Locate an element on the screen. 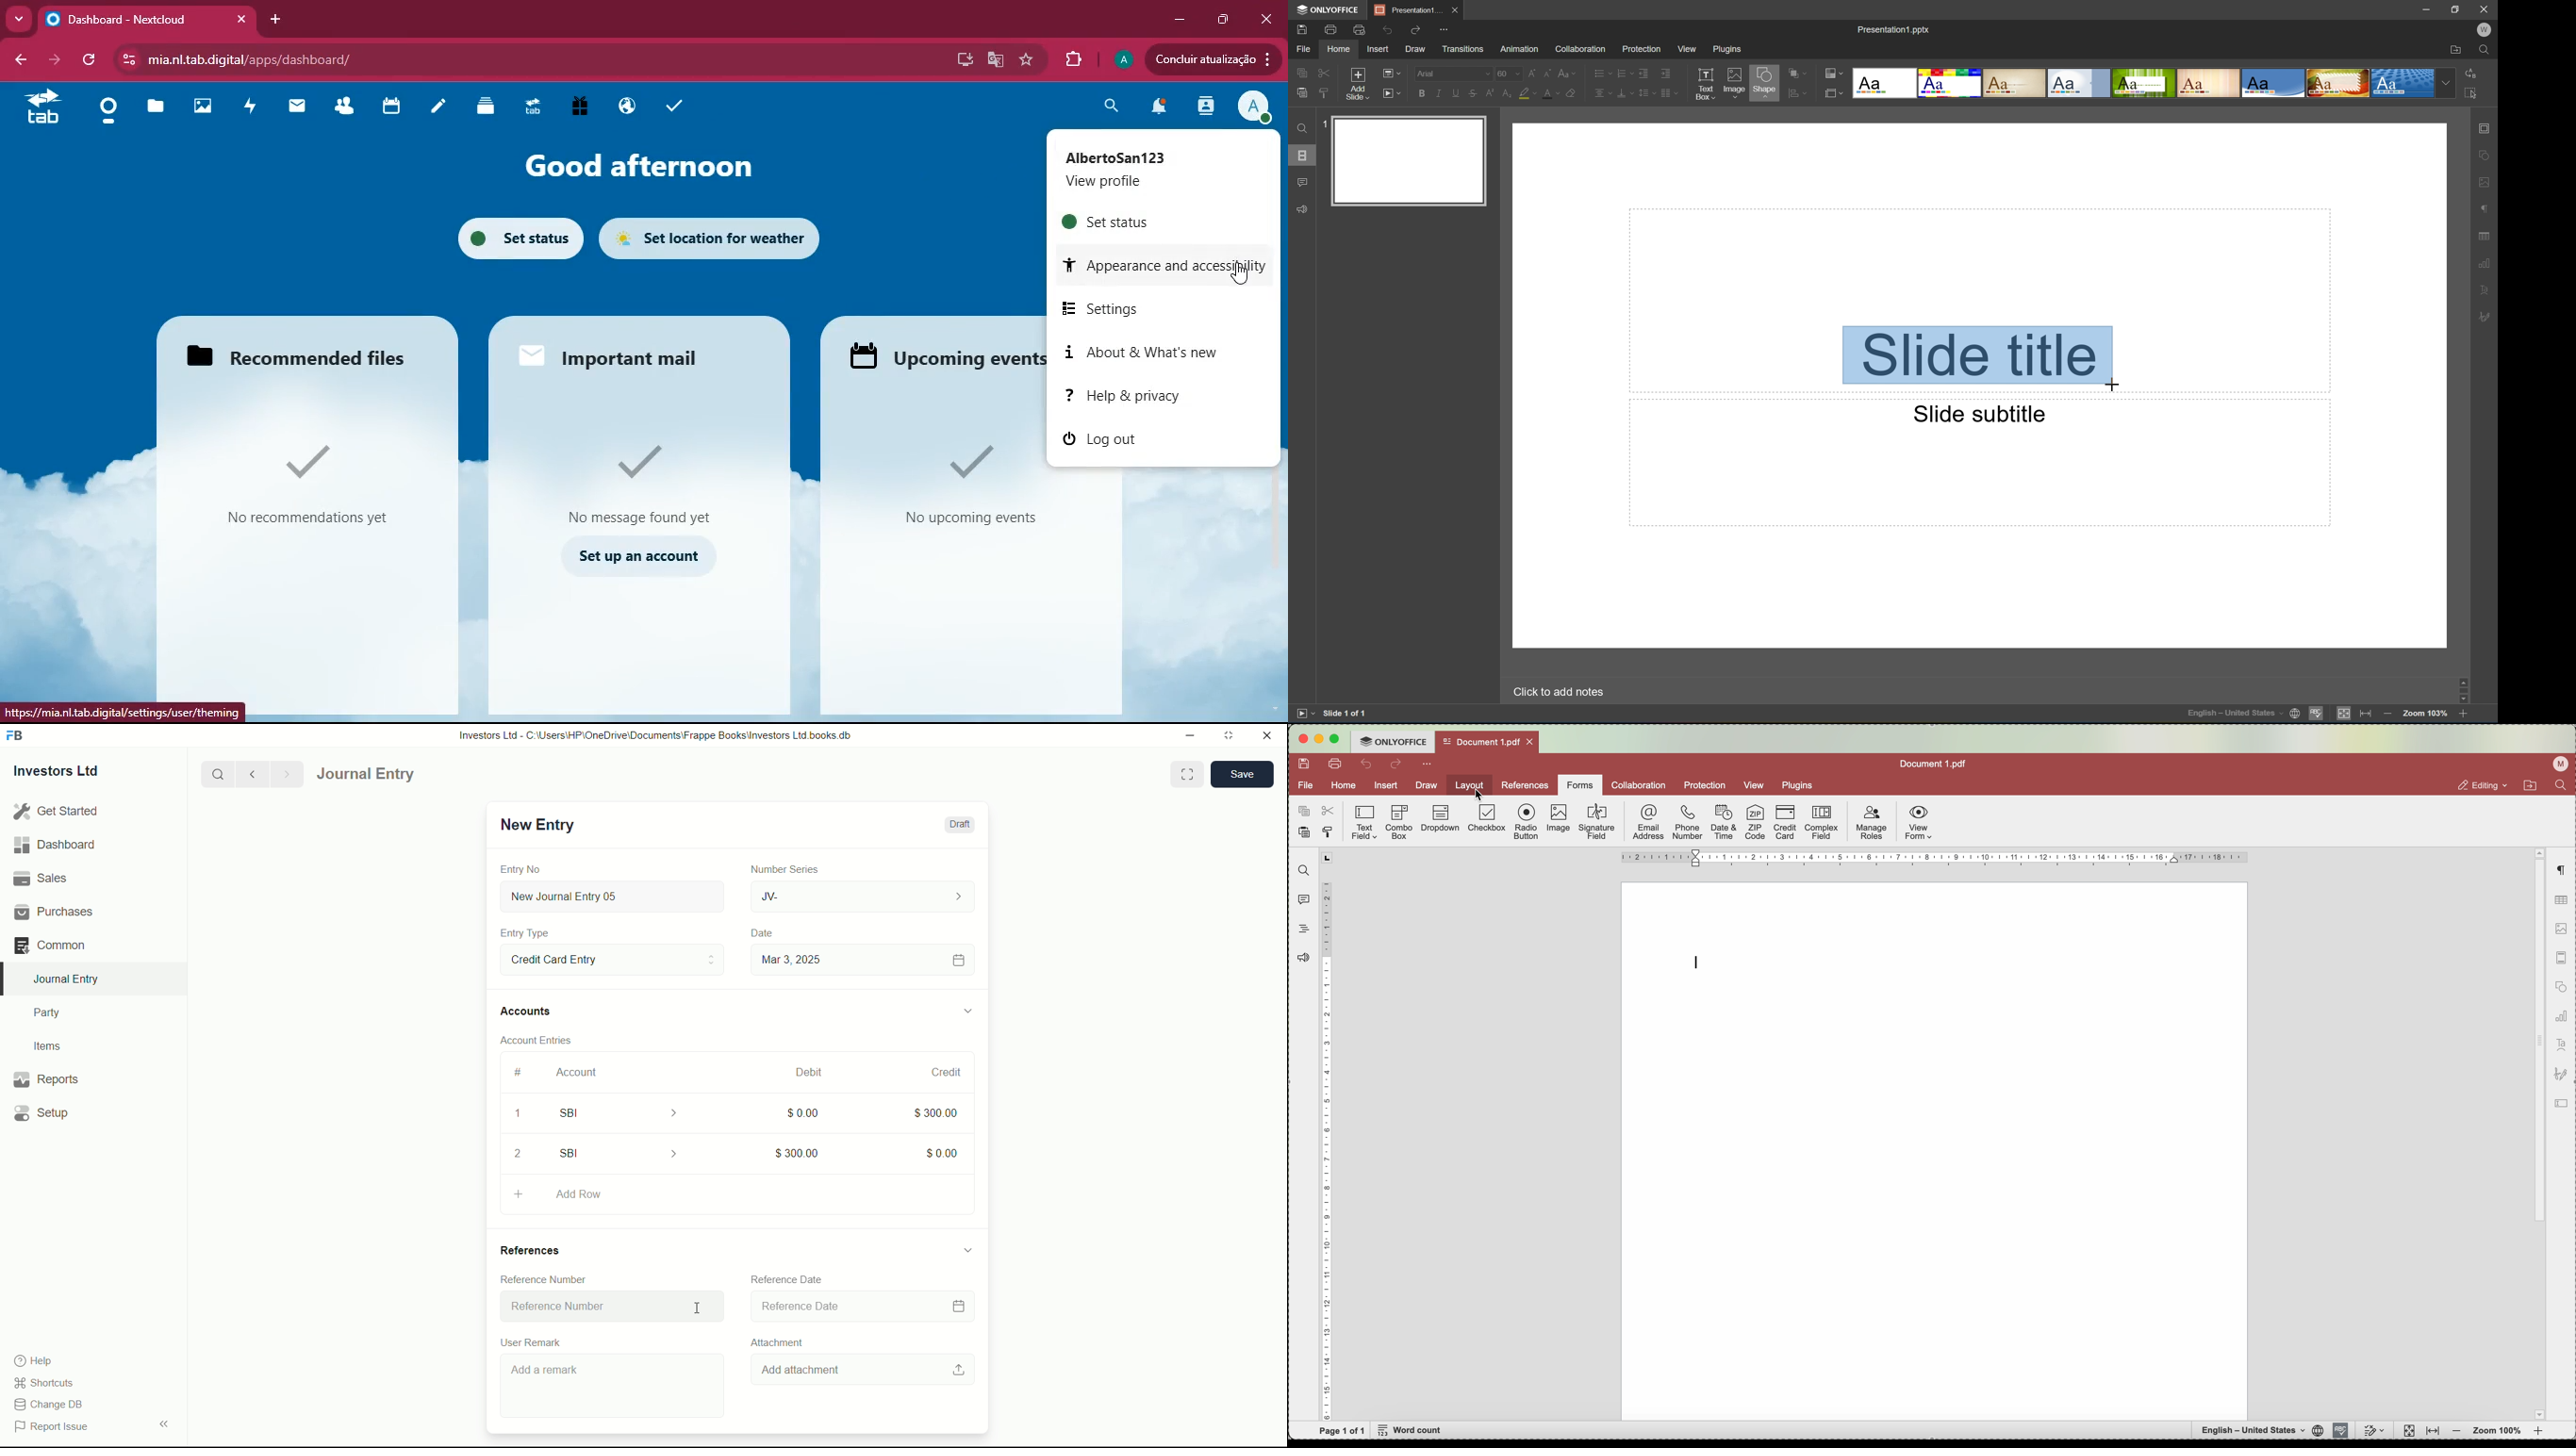  Reference Number is located at coordinates (607, 1303).